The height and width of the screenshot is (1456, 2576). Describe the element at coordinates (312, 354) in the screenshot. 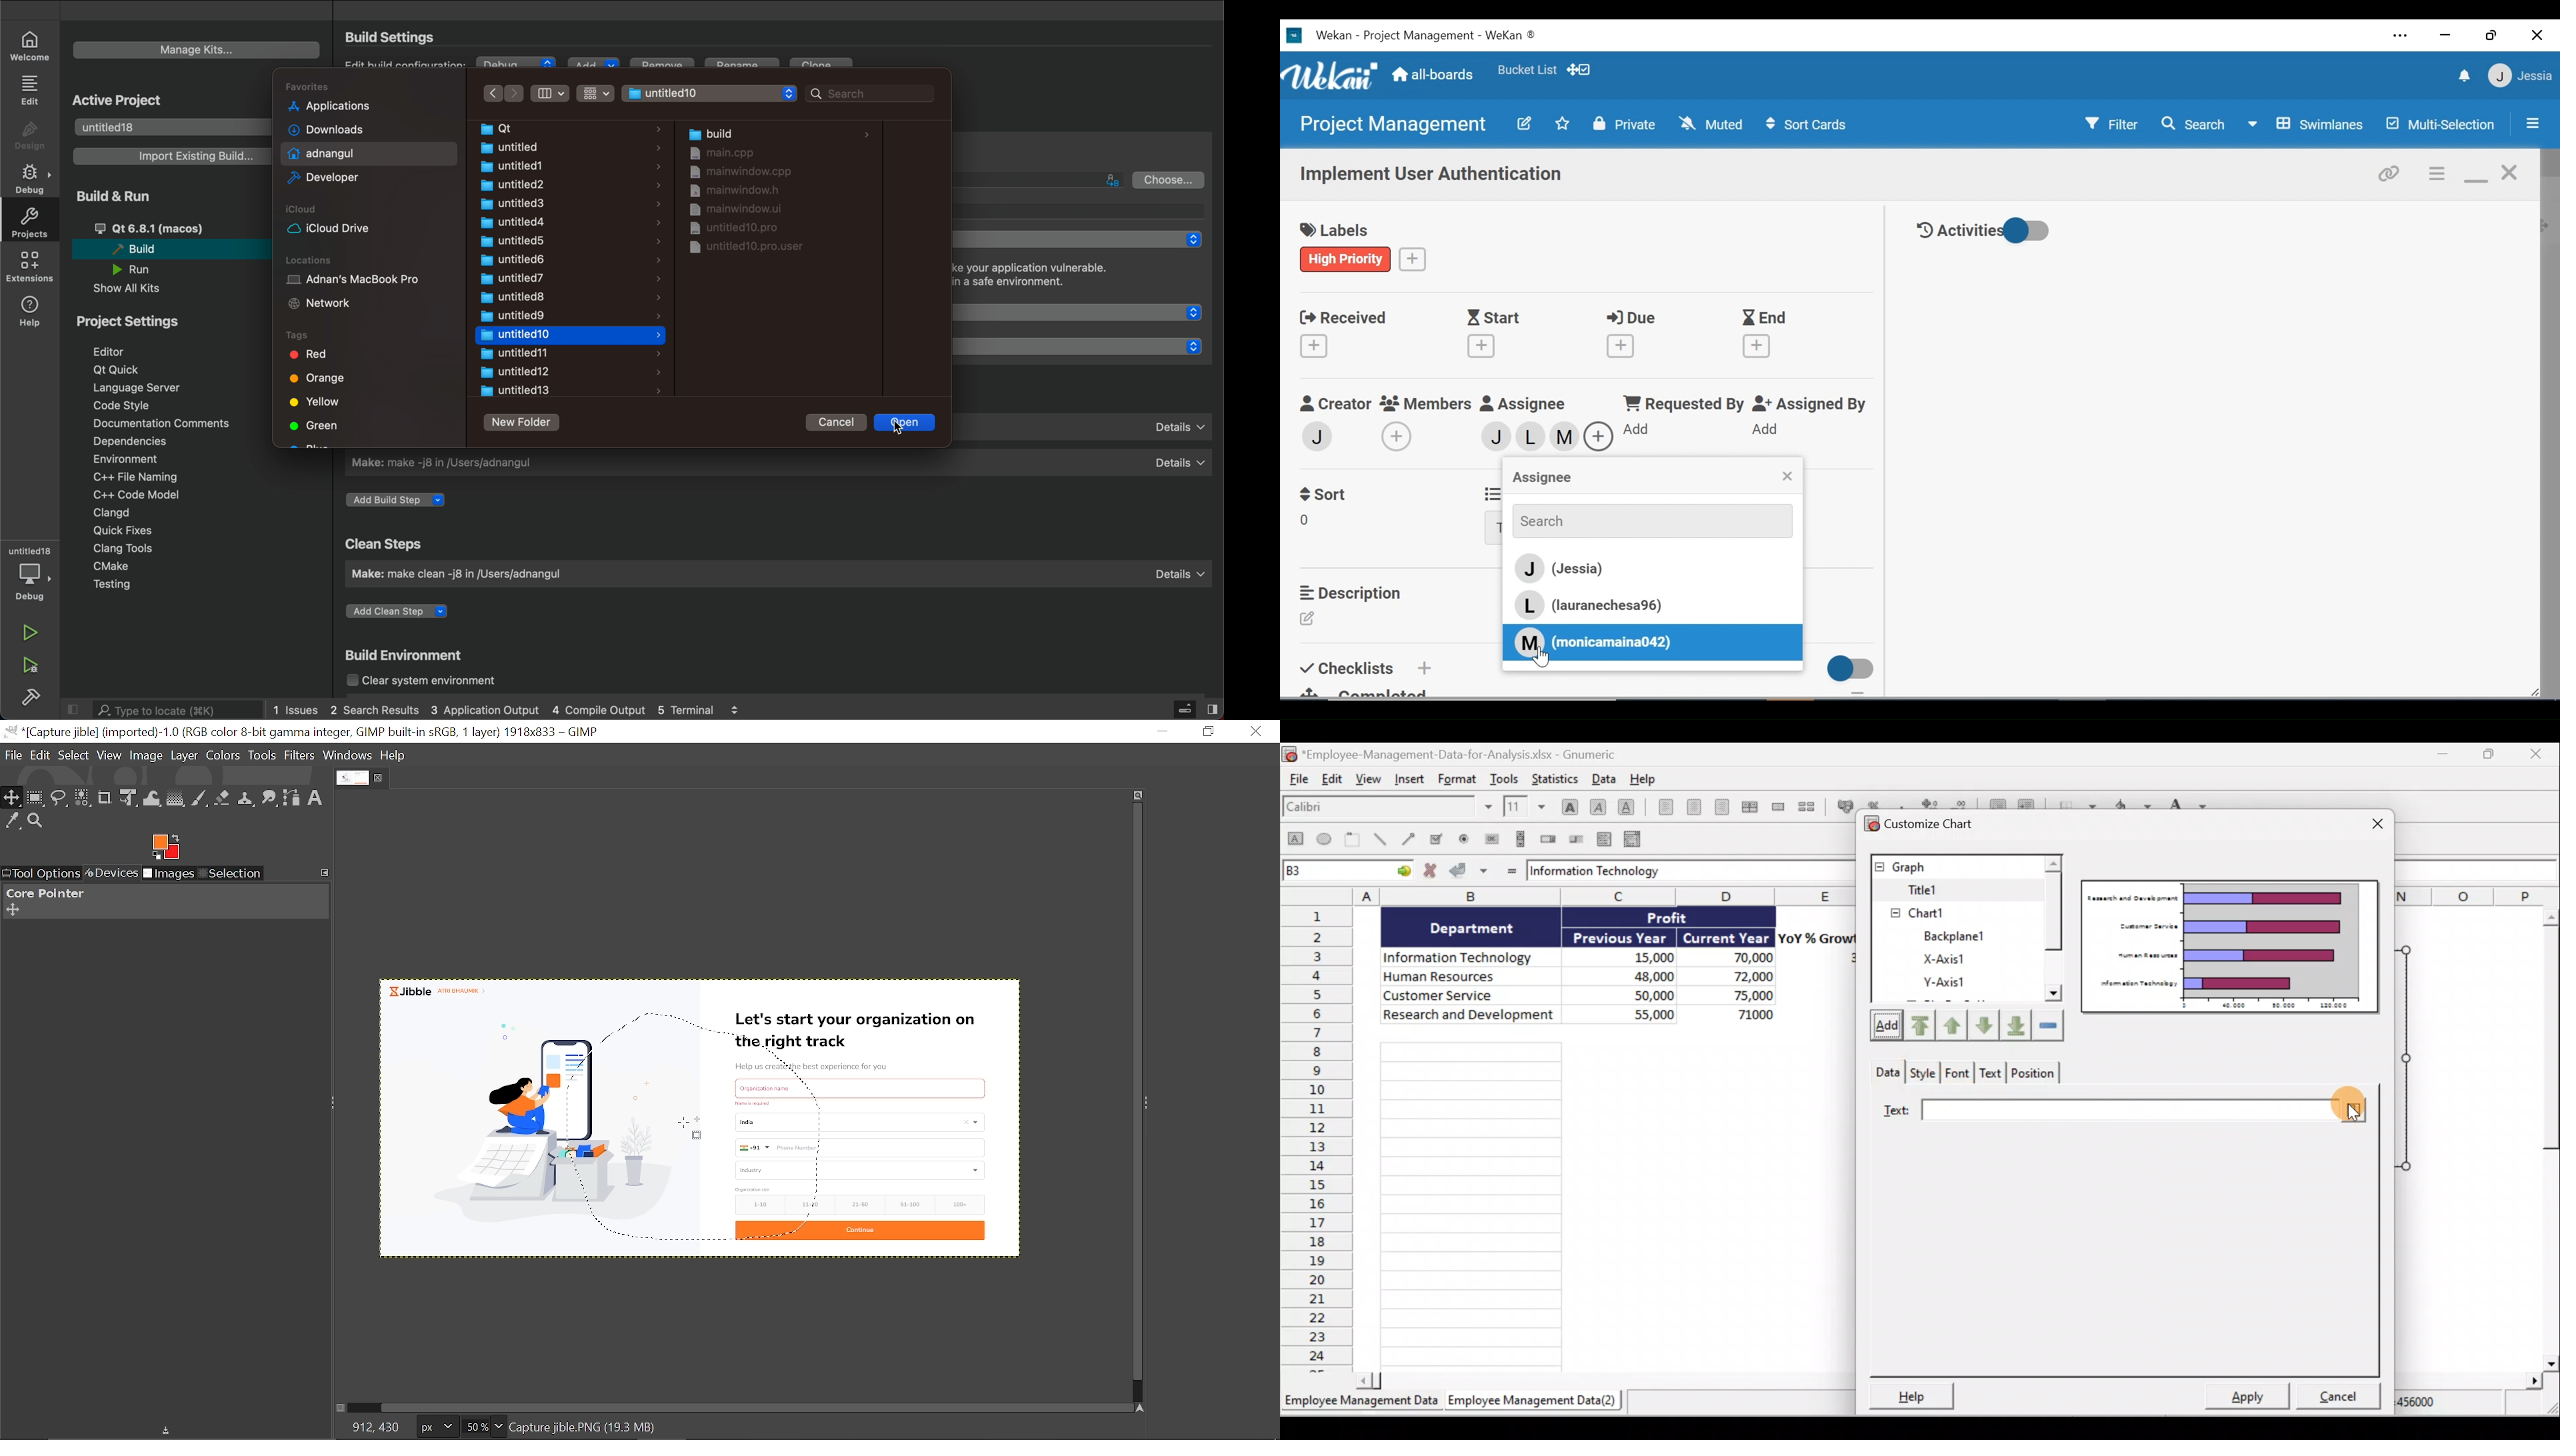

I see `Red` at that location.